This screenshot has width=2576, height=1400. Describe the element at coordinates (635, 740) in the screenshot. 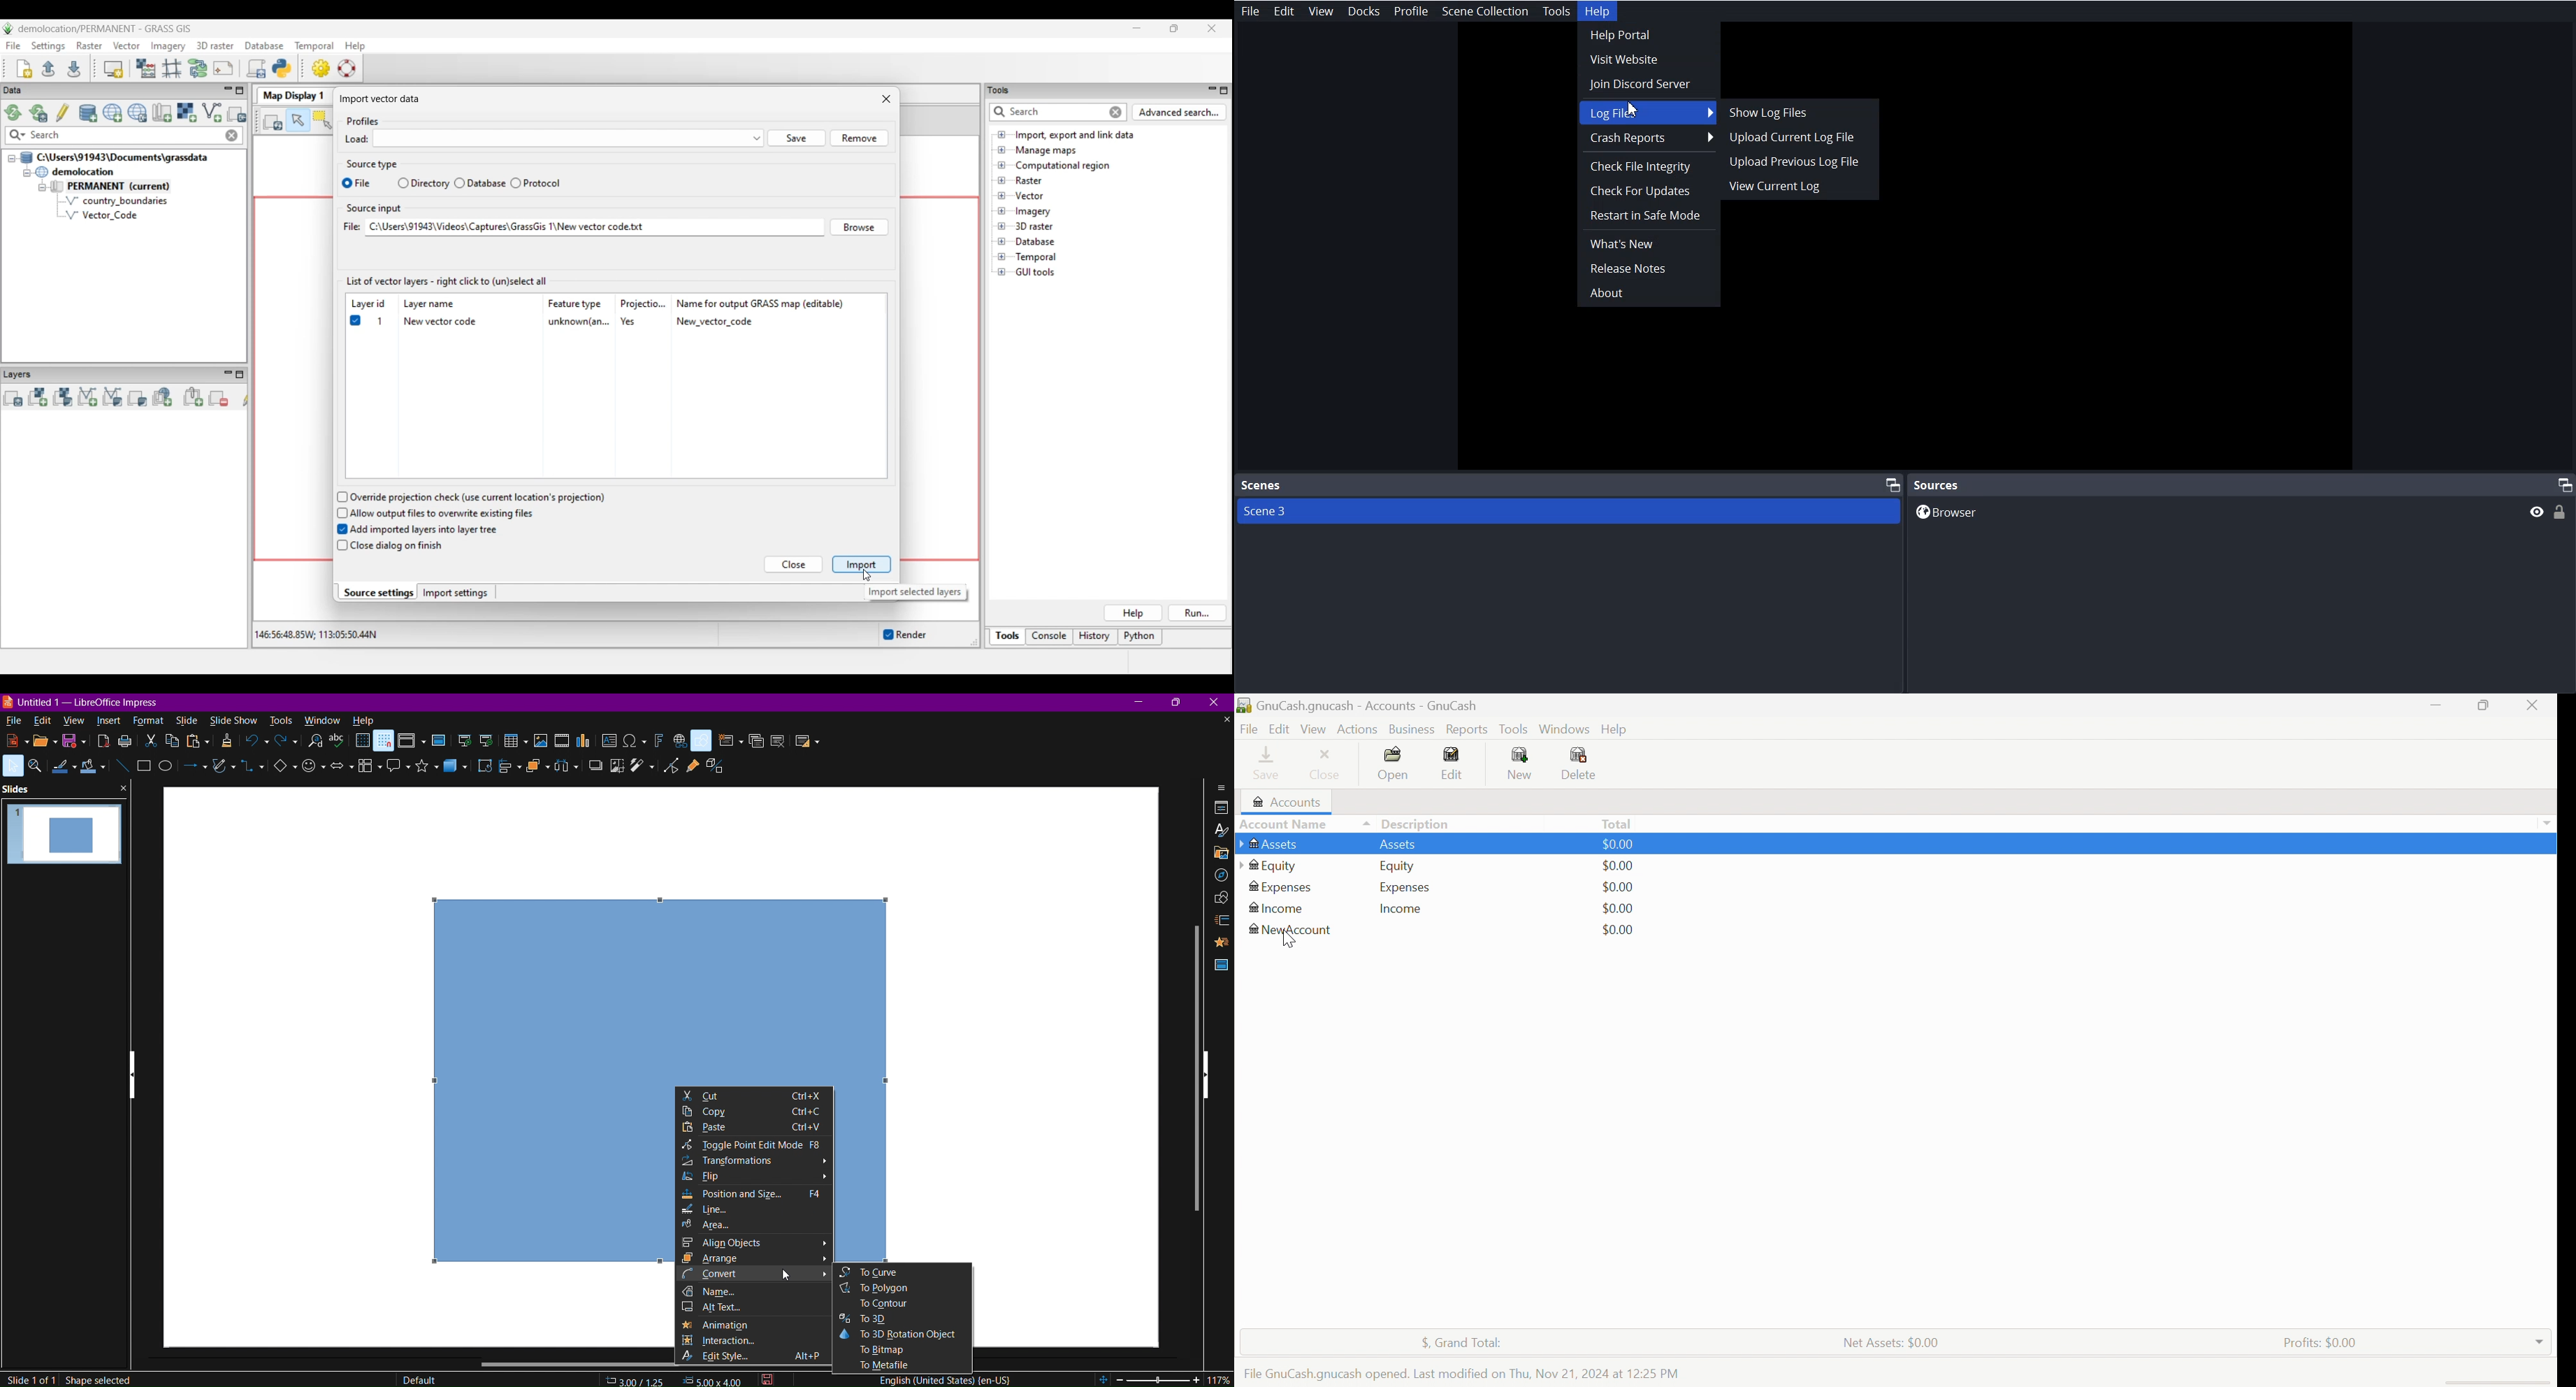

I see `Insert Special Characters` at that location.